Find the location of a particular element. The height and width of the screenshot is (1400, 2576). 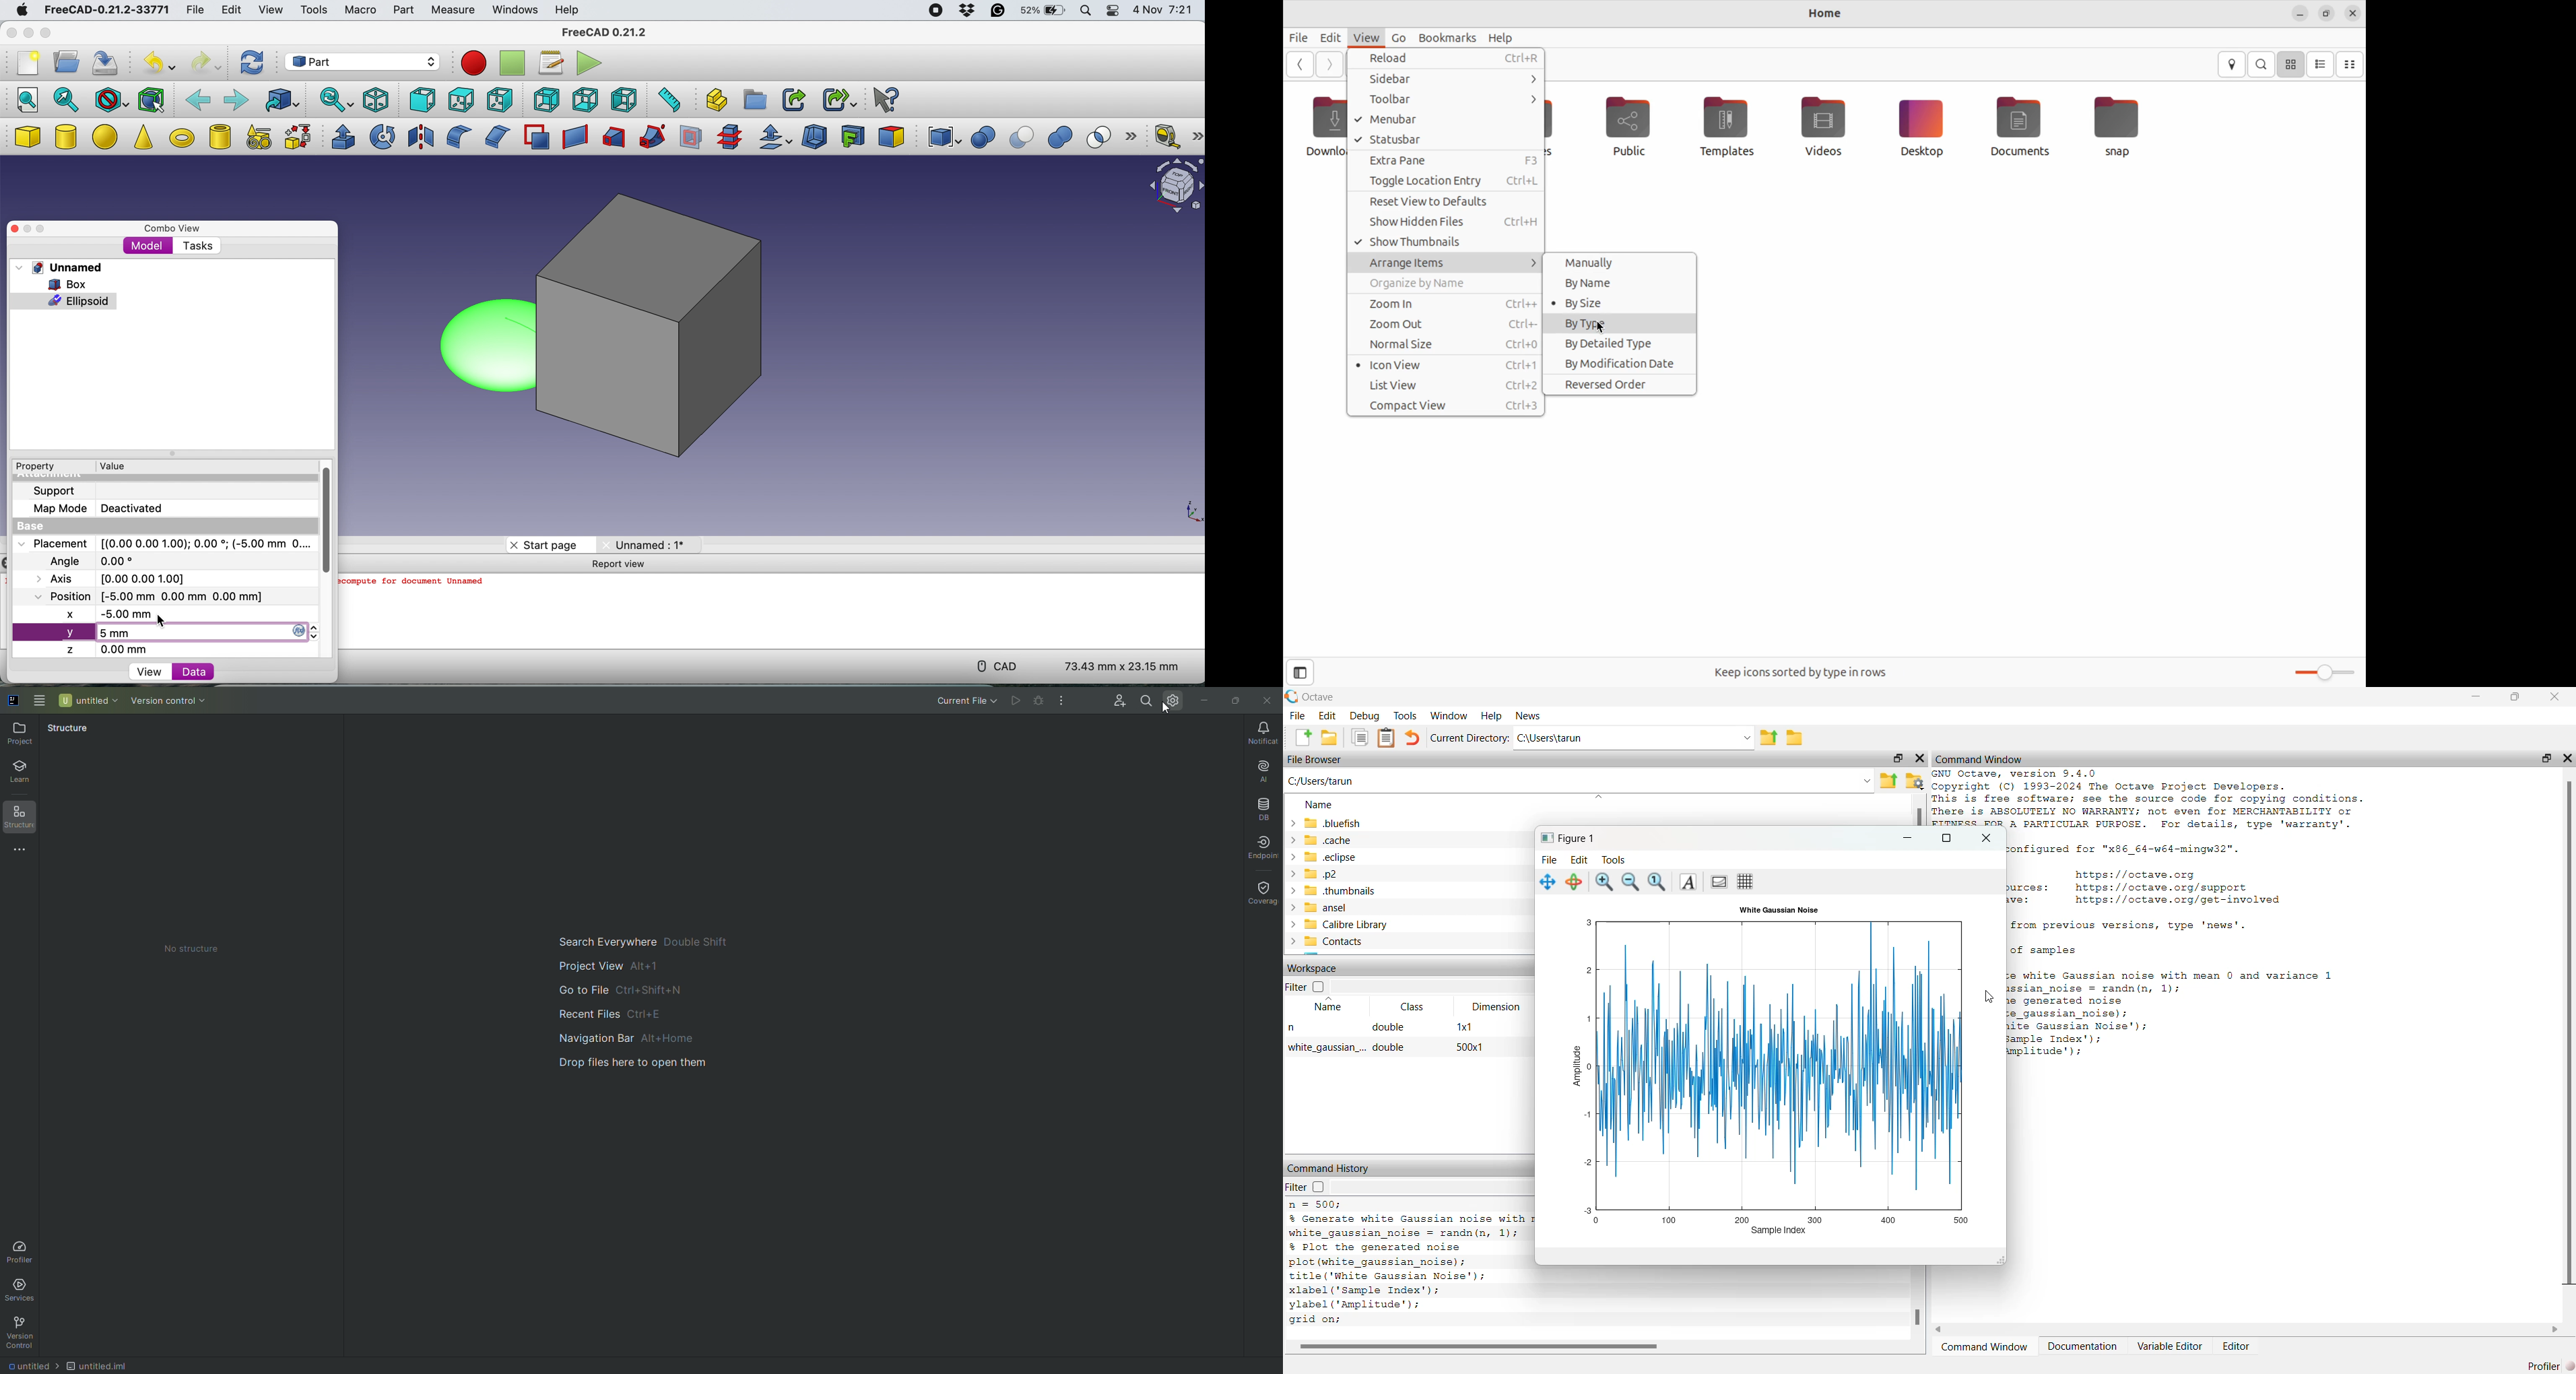

octave logo is located at coordinates (1291, 696).